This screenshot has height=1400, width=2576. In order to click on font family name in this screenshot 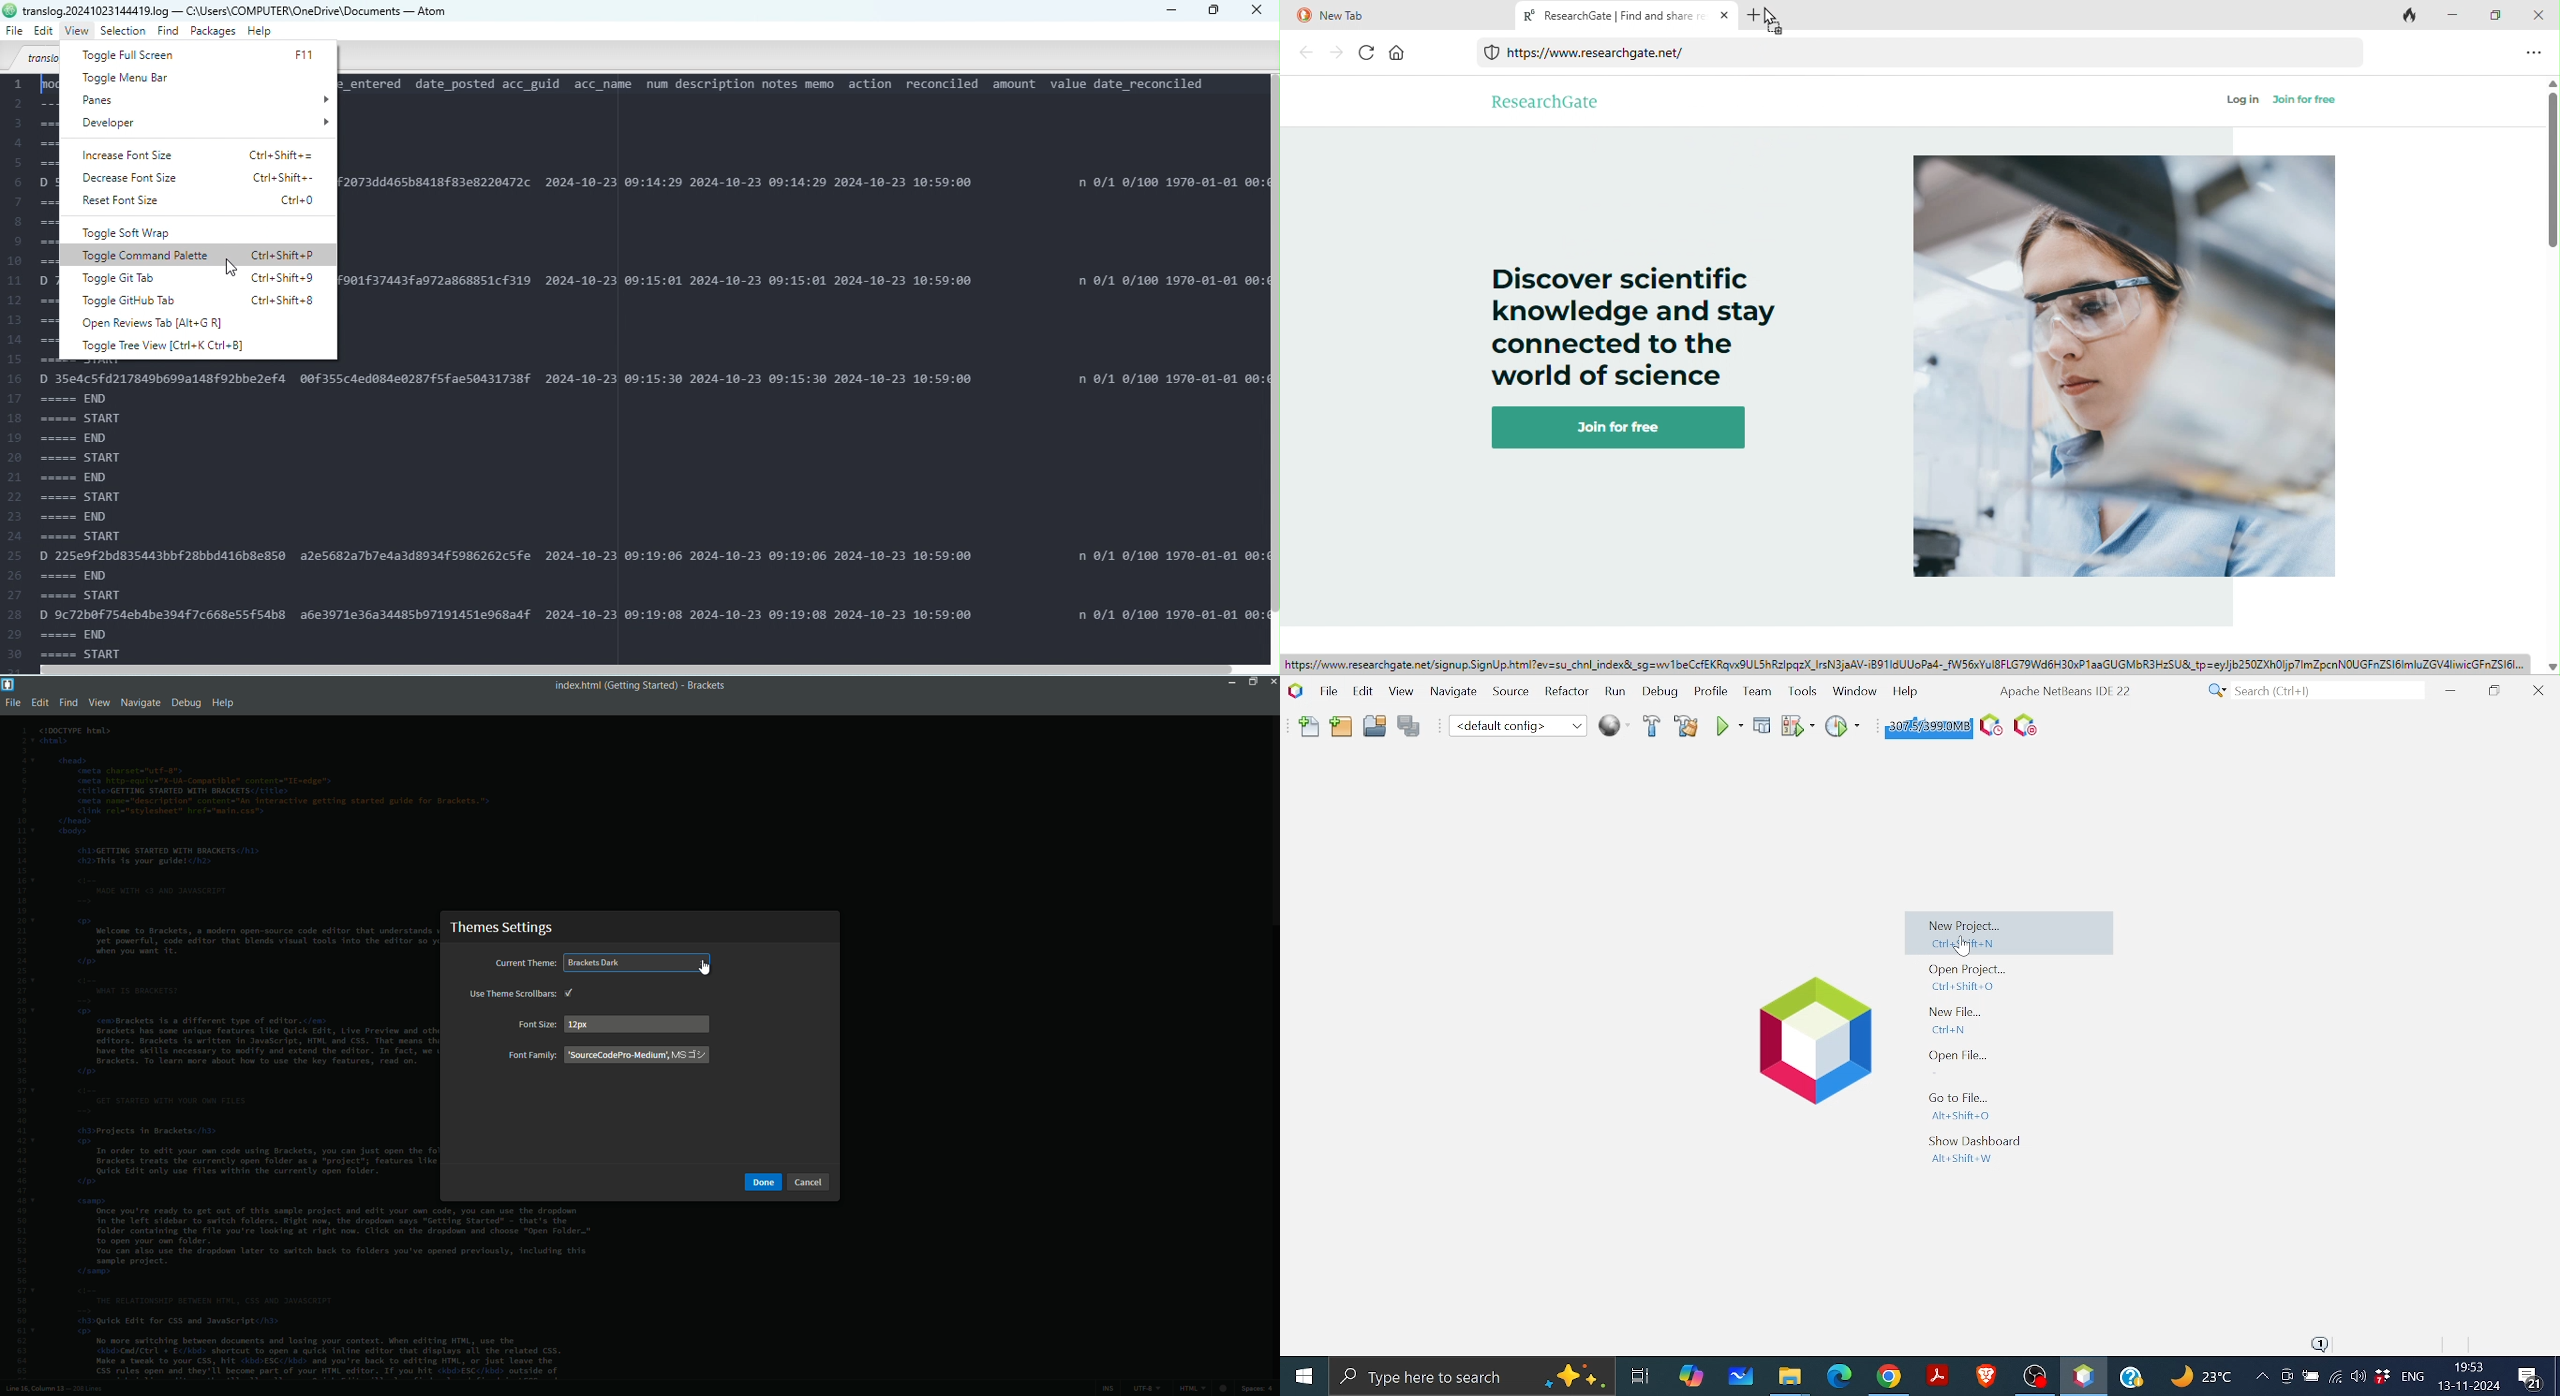, I will do `click(636, 1054)`.